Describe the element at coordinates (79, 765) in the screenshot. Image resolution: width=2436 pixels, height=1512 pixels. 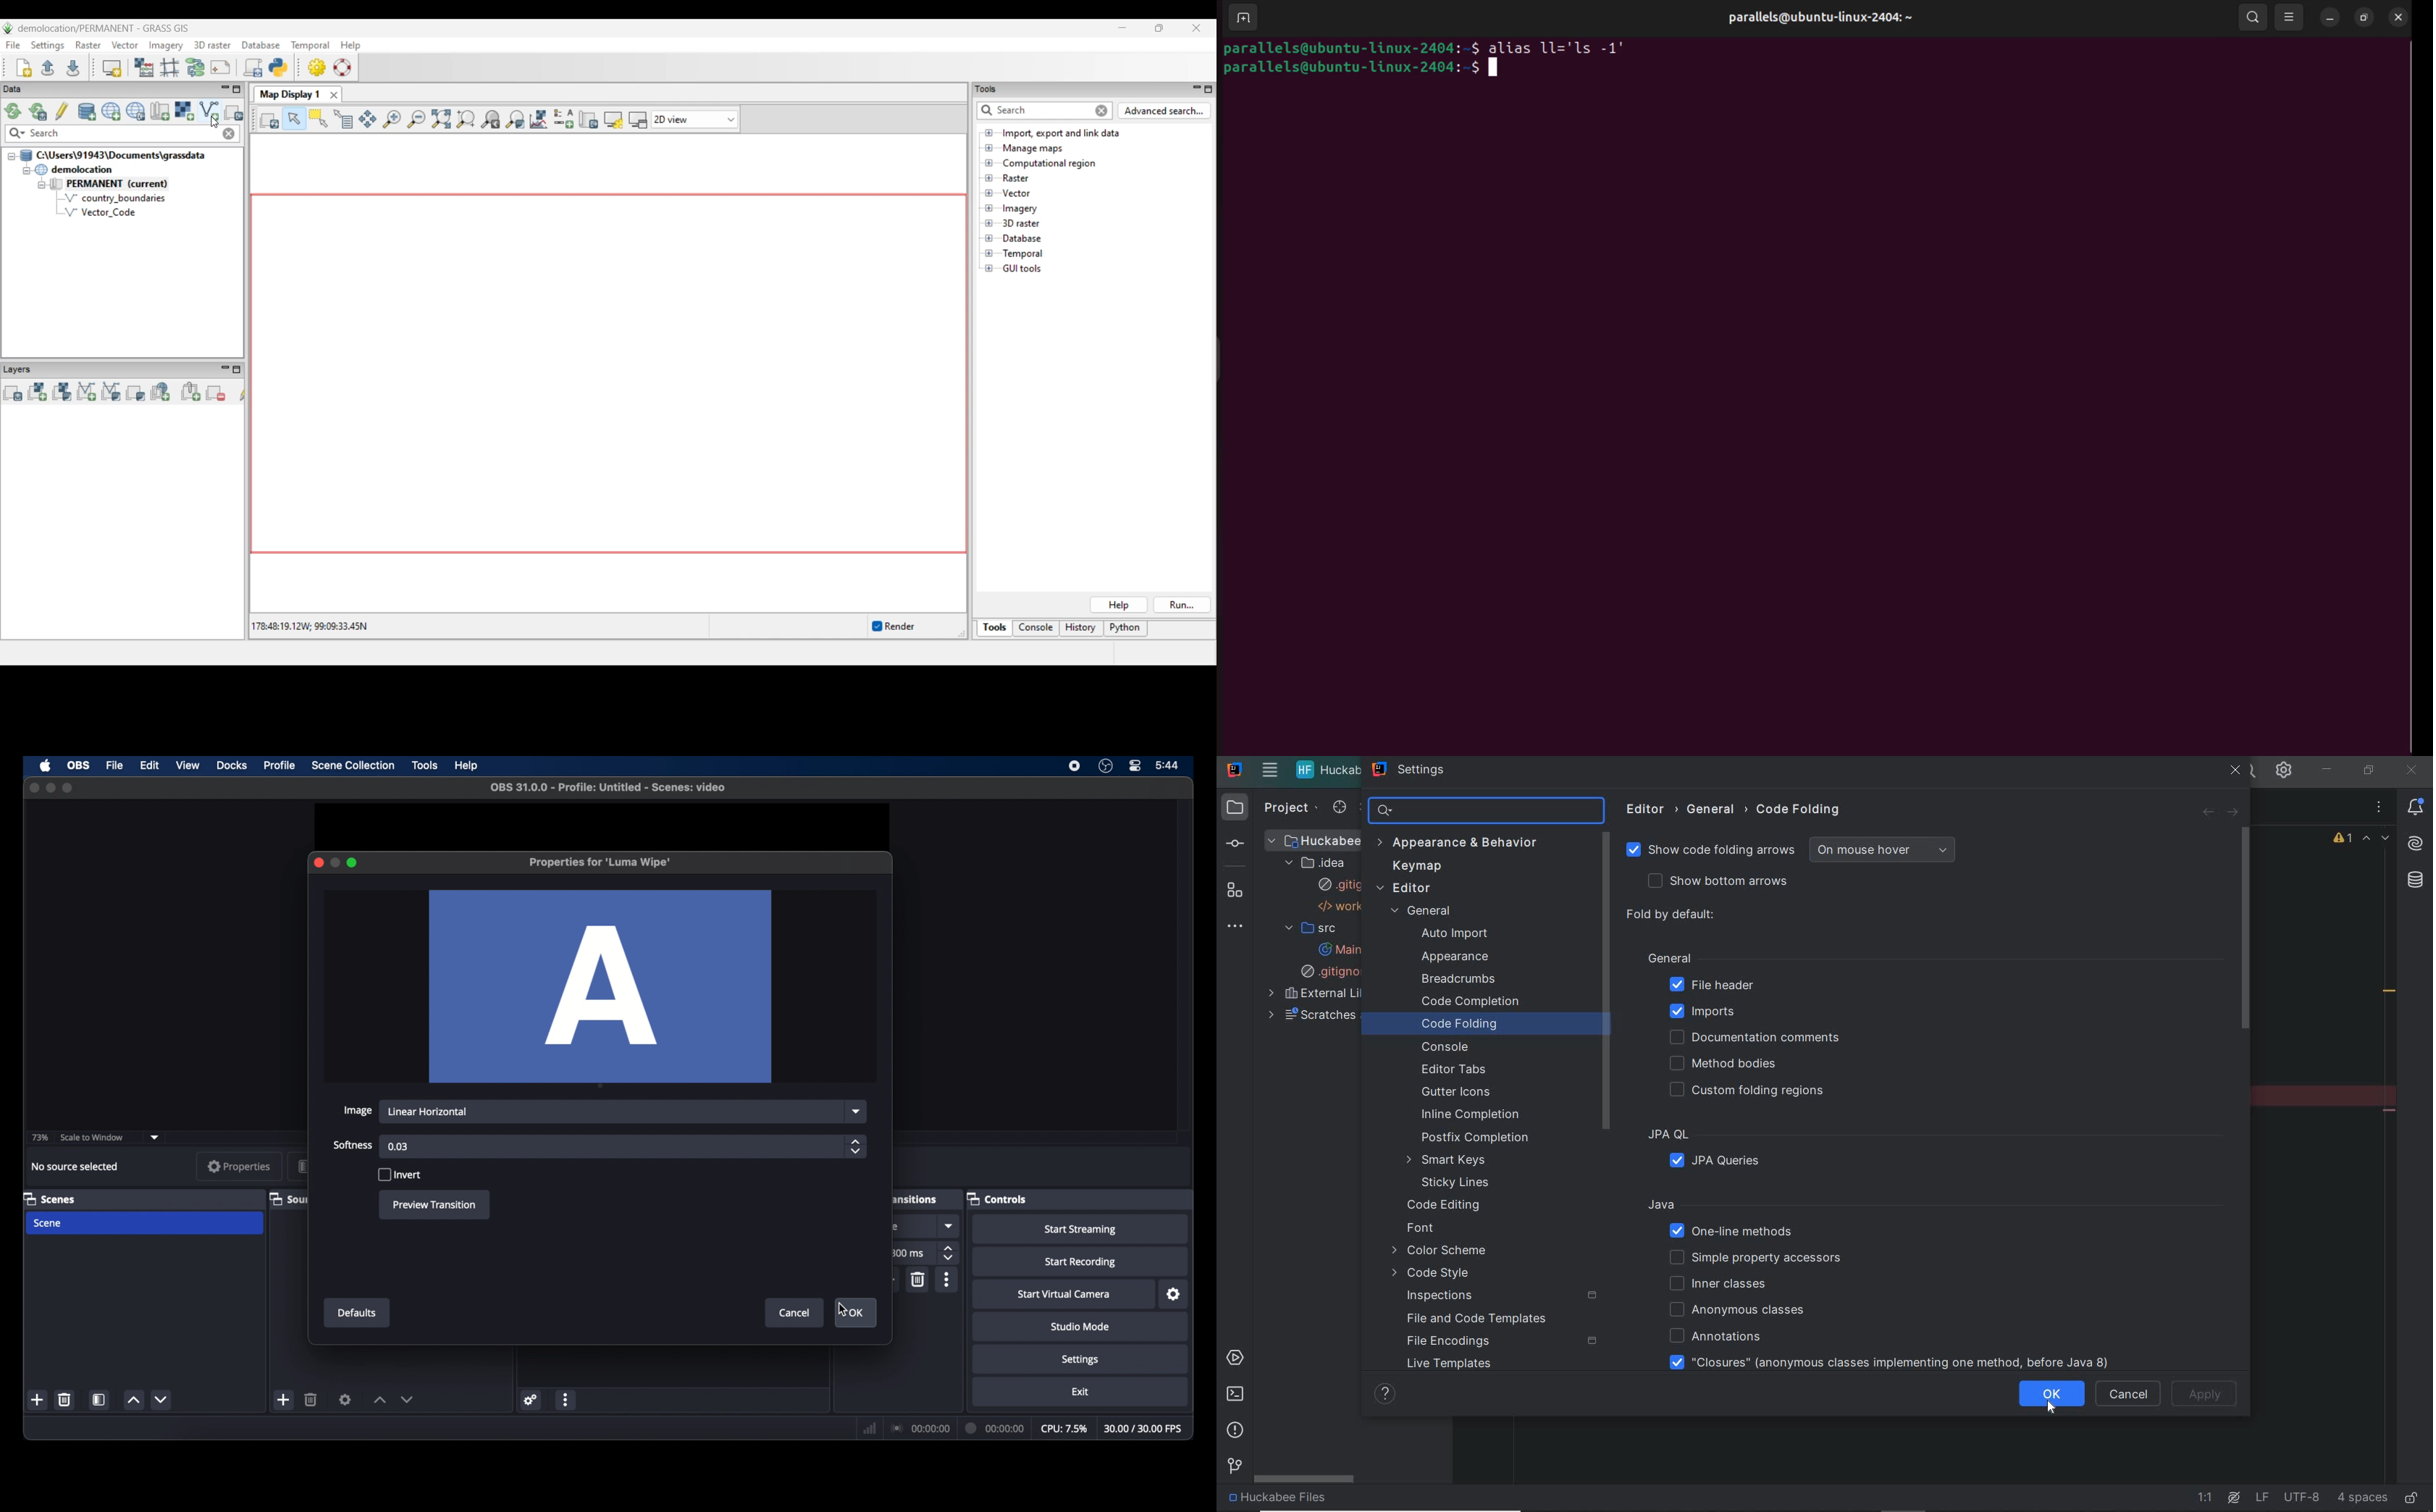
I see `obs` at that location.